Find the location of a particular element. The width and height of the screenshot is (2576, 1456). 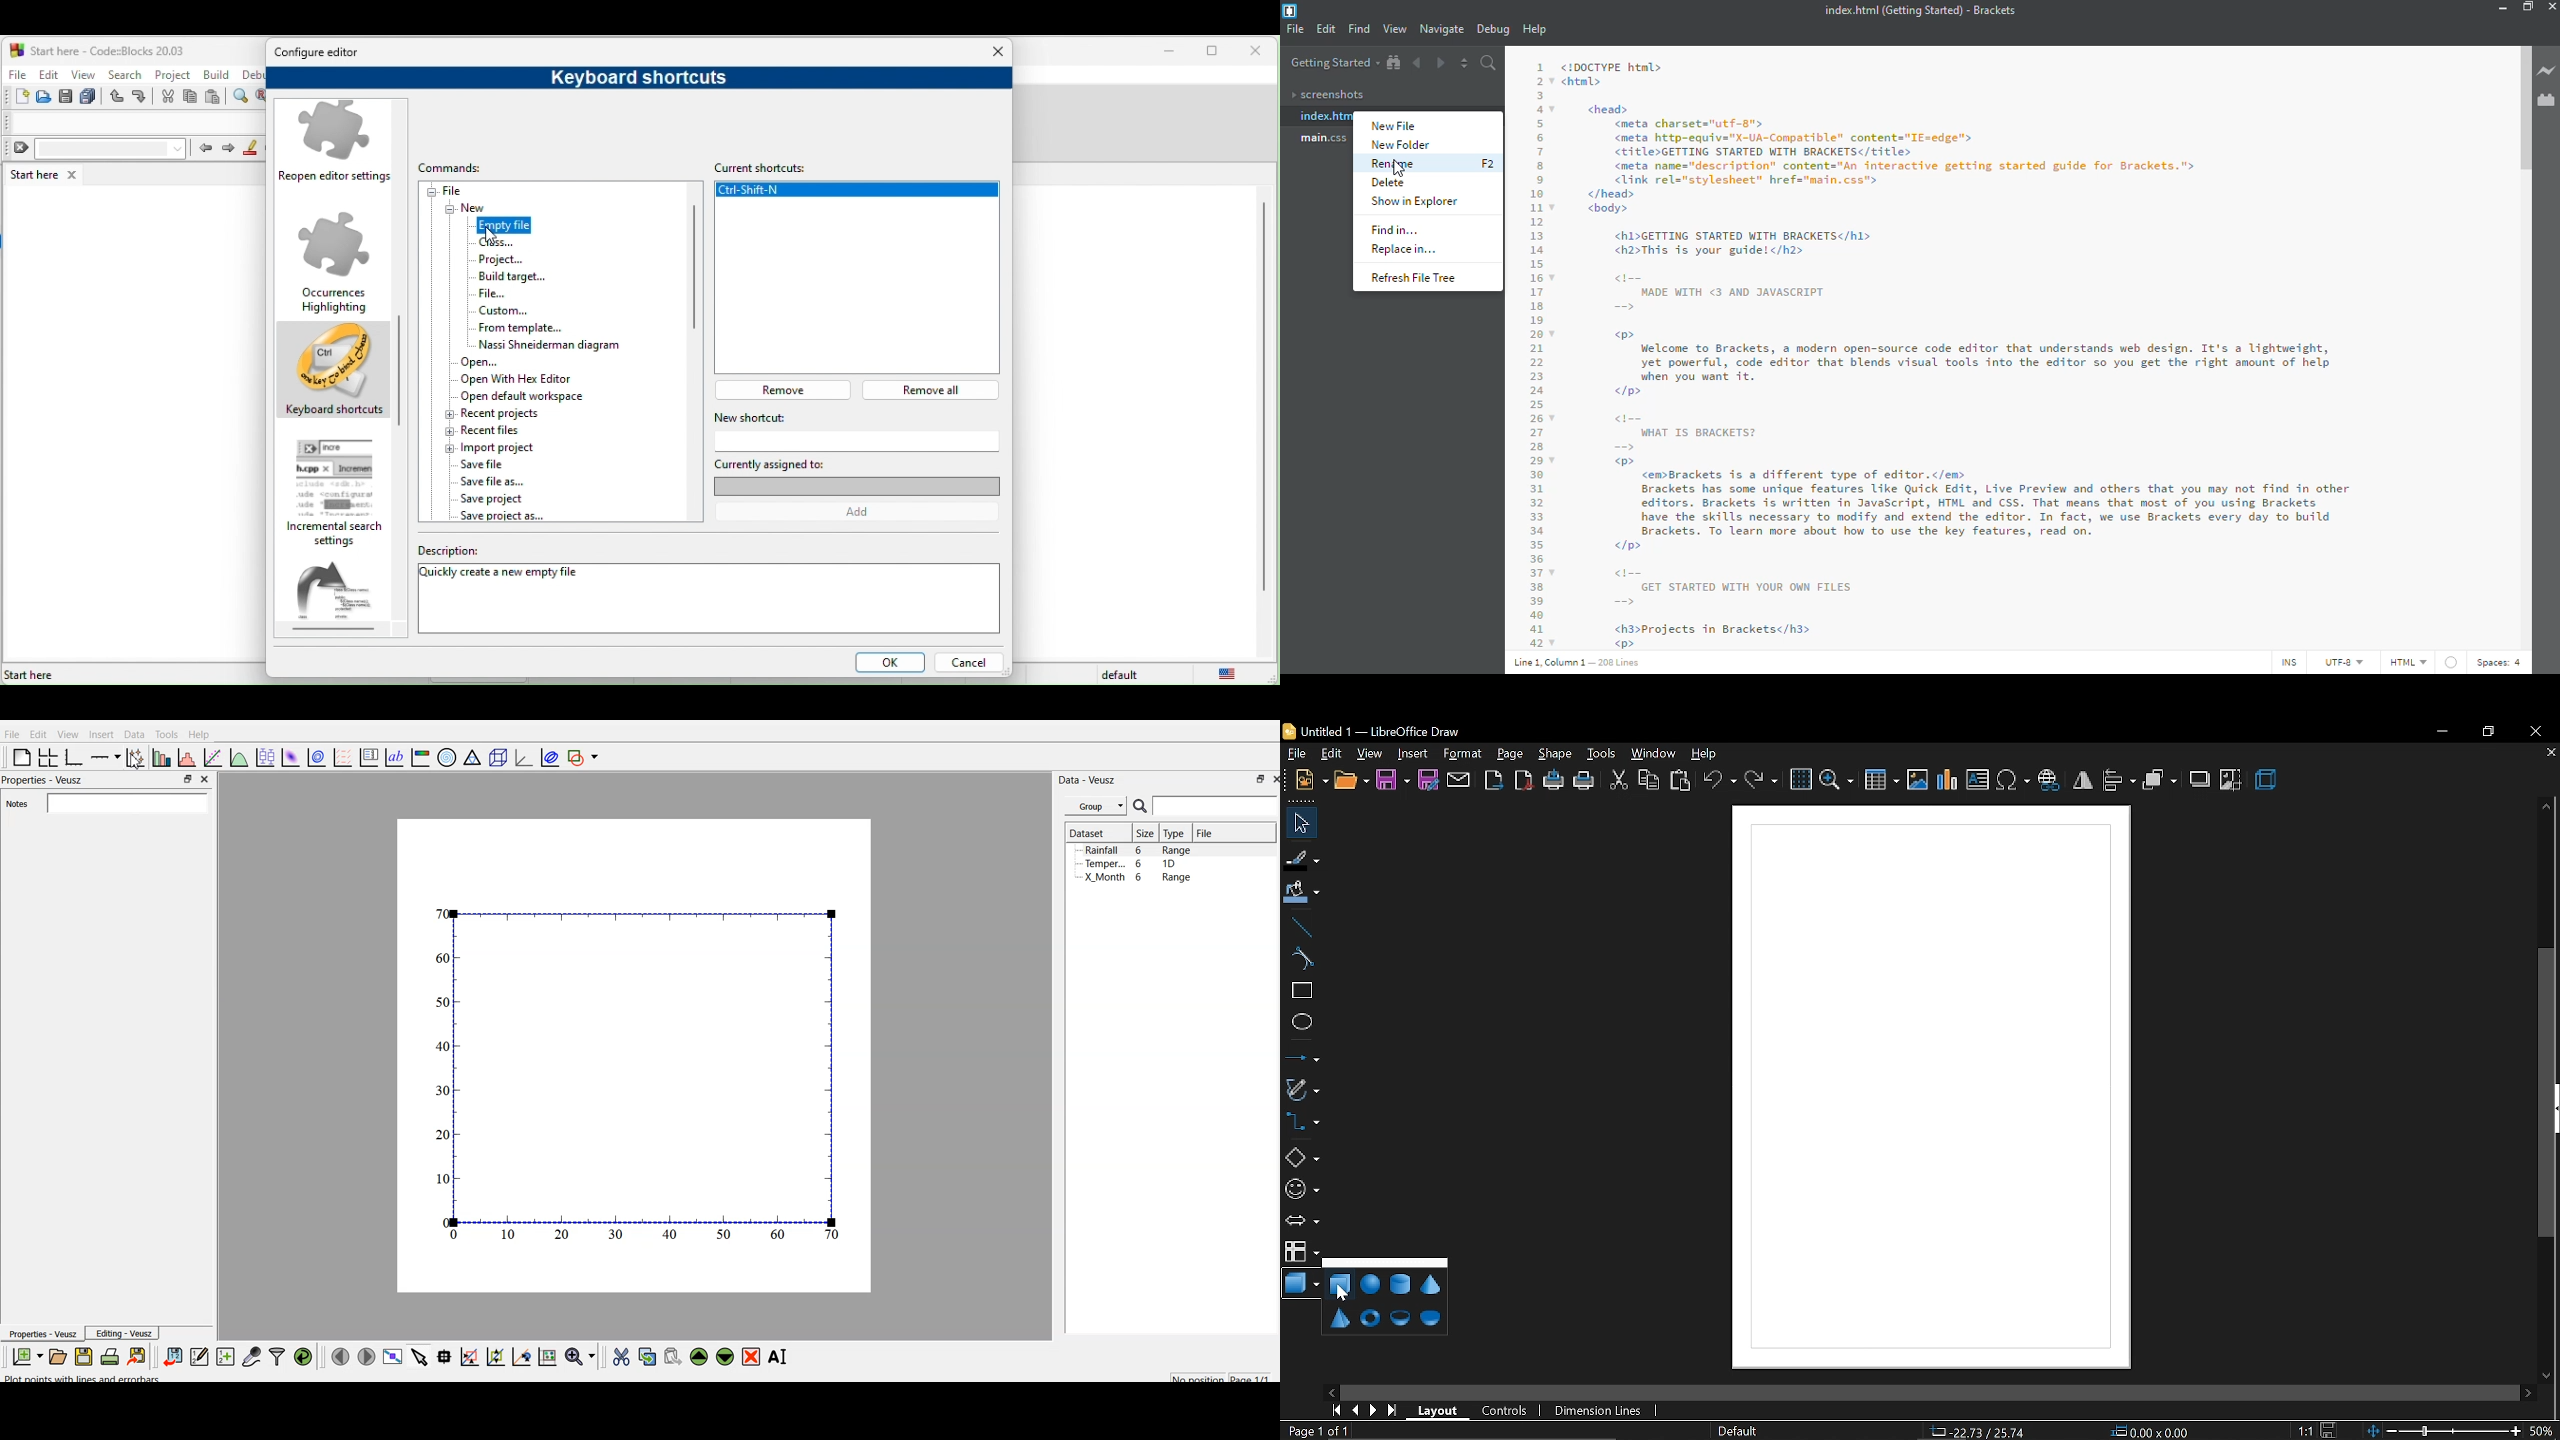

extension manager is located at coordinates (2547, 100).